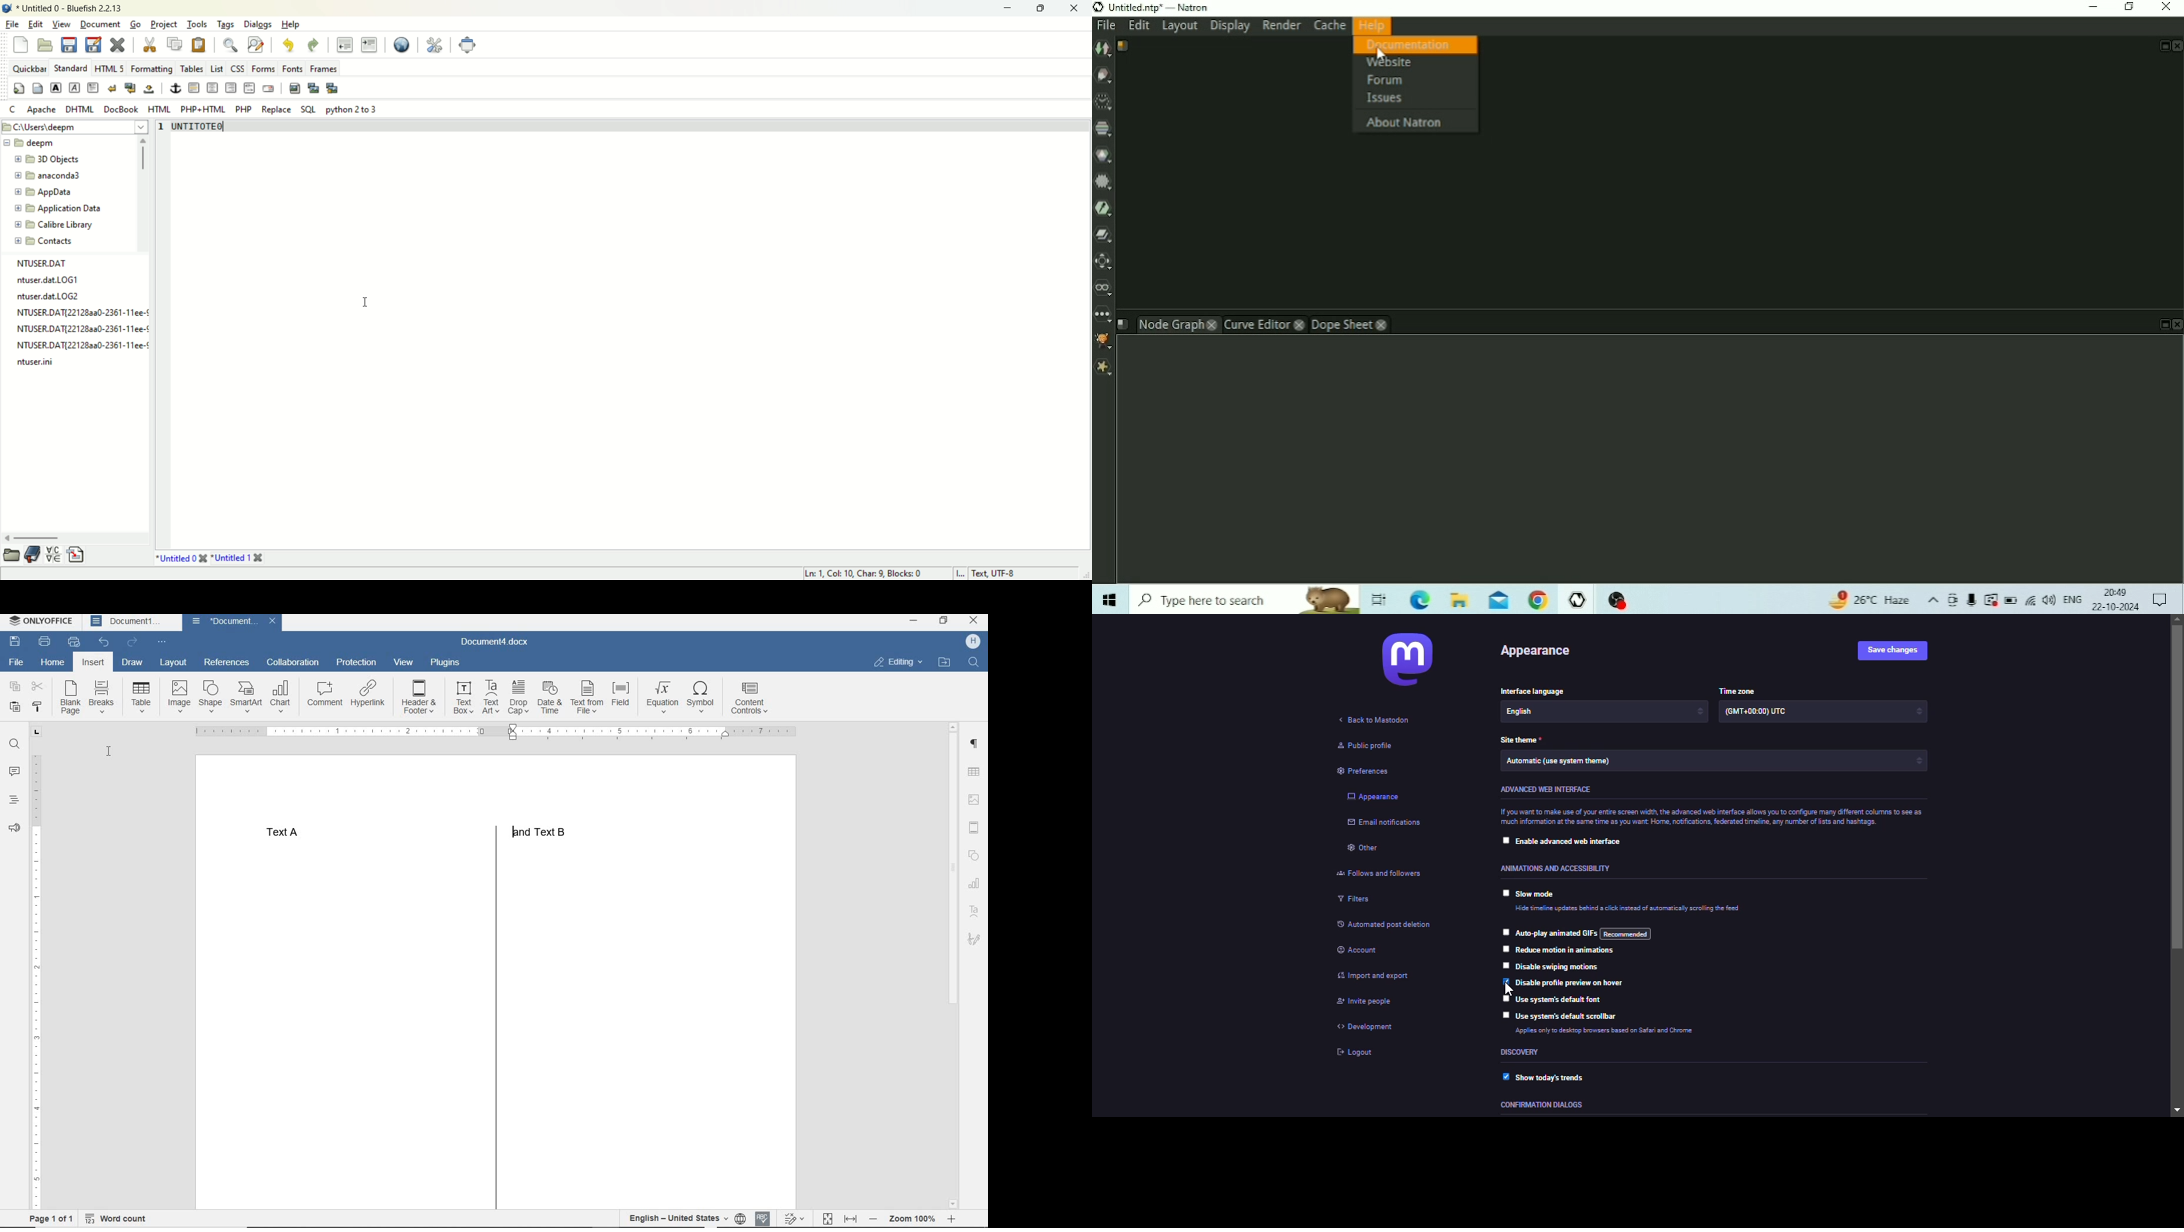  What do you see at coordinates (622, 701) in the screenshot?
I see `FIELD` at bounding box center [622, 701].